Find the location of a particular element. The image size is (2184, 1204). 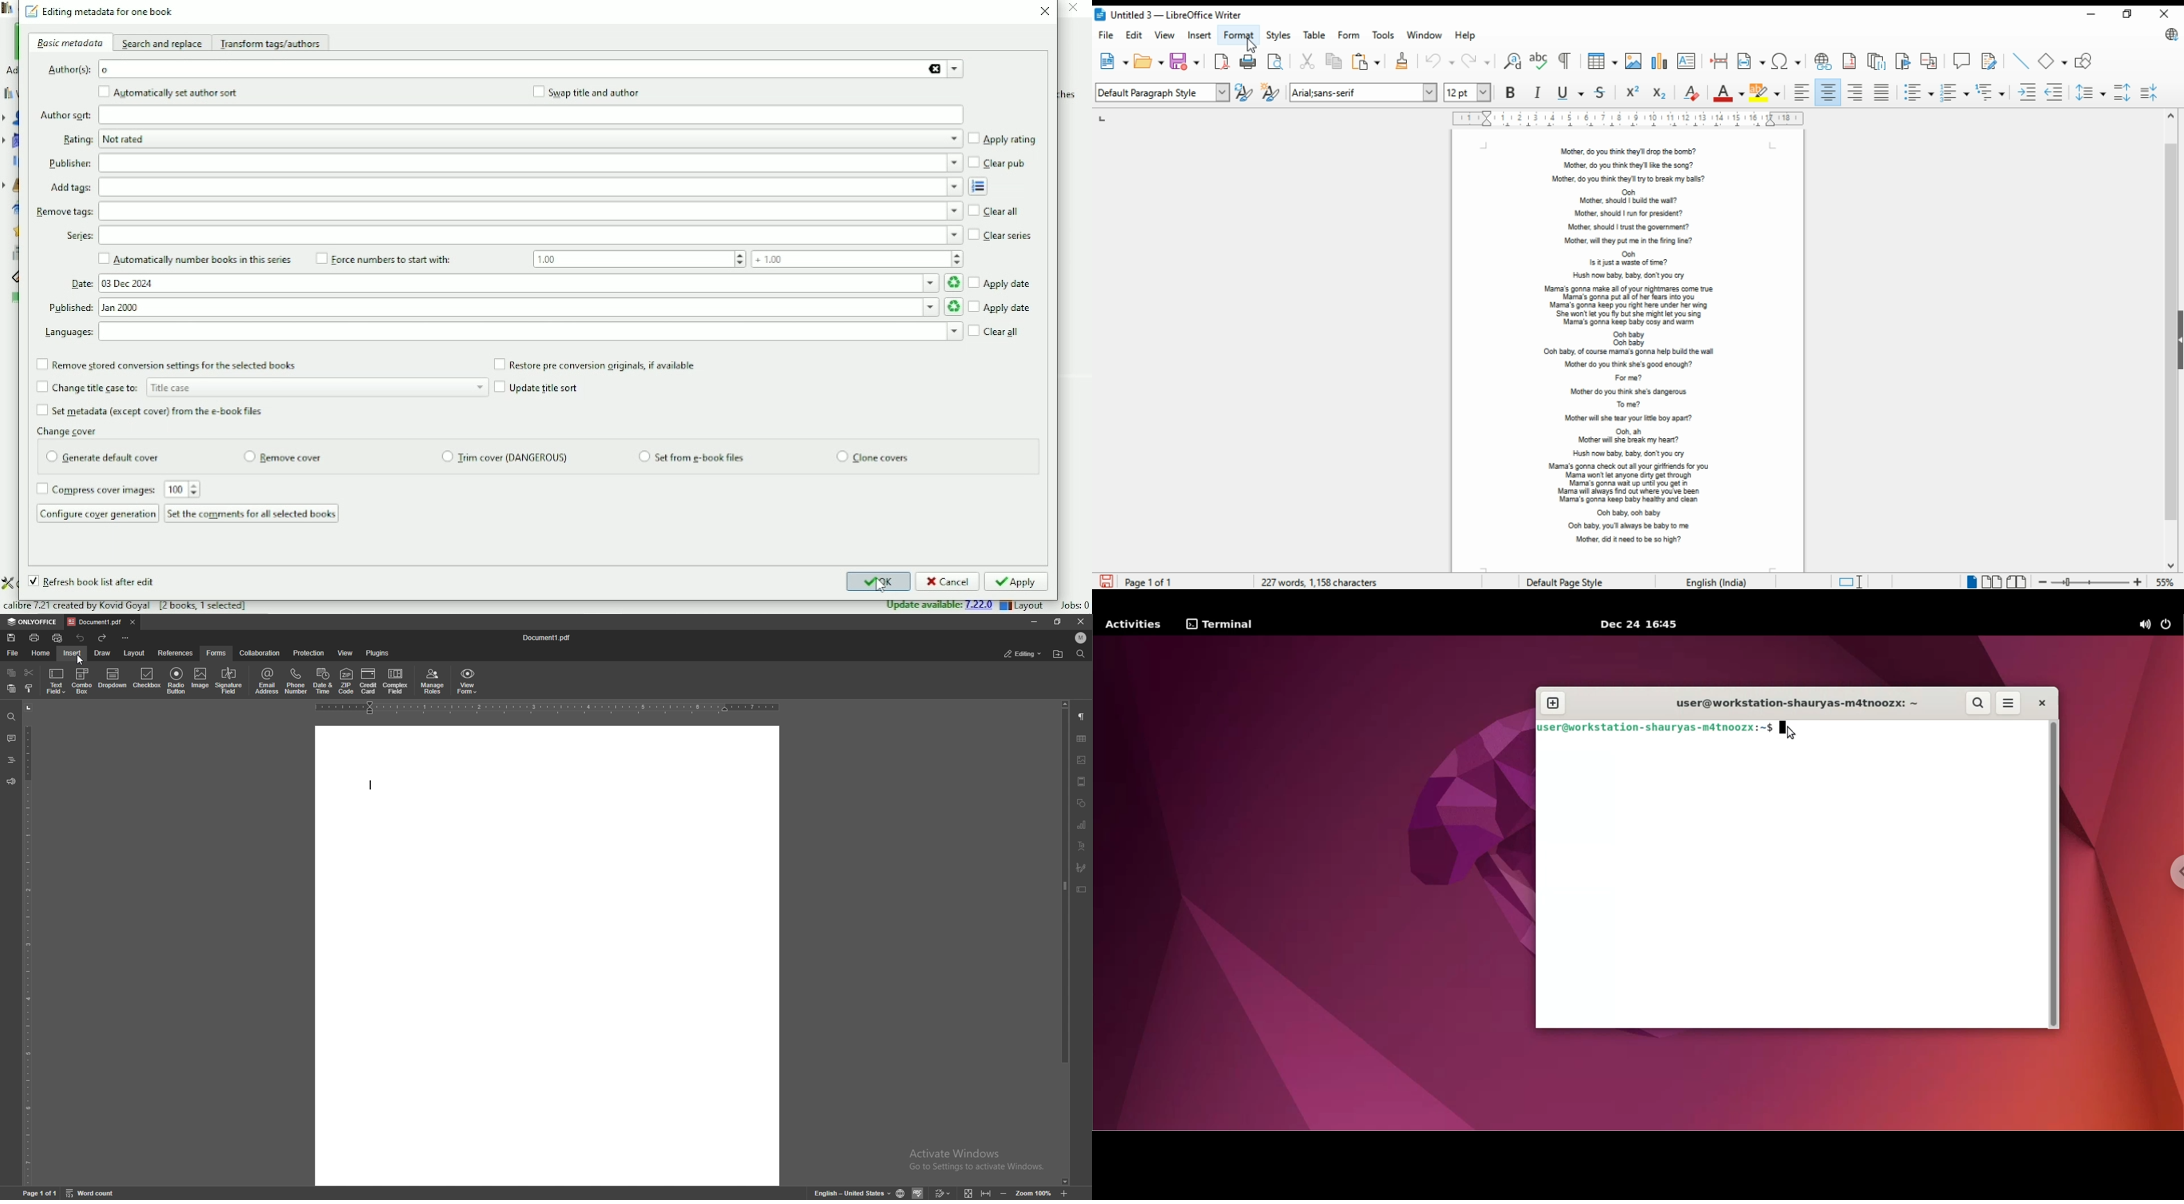

Author sort input is located at coordinates (534, 114).